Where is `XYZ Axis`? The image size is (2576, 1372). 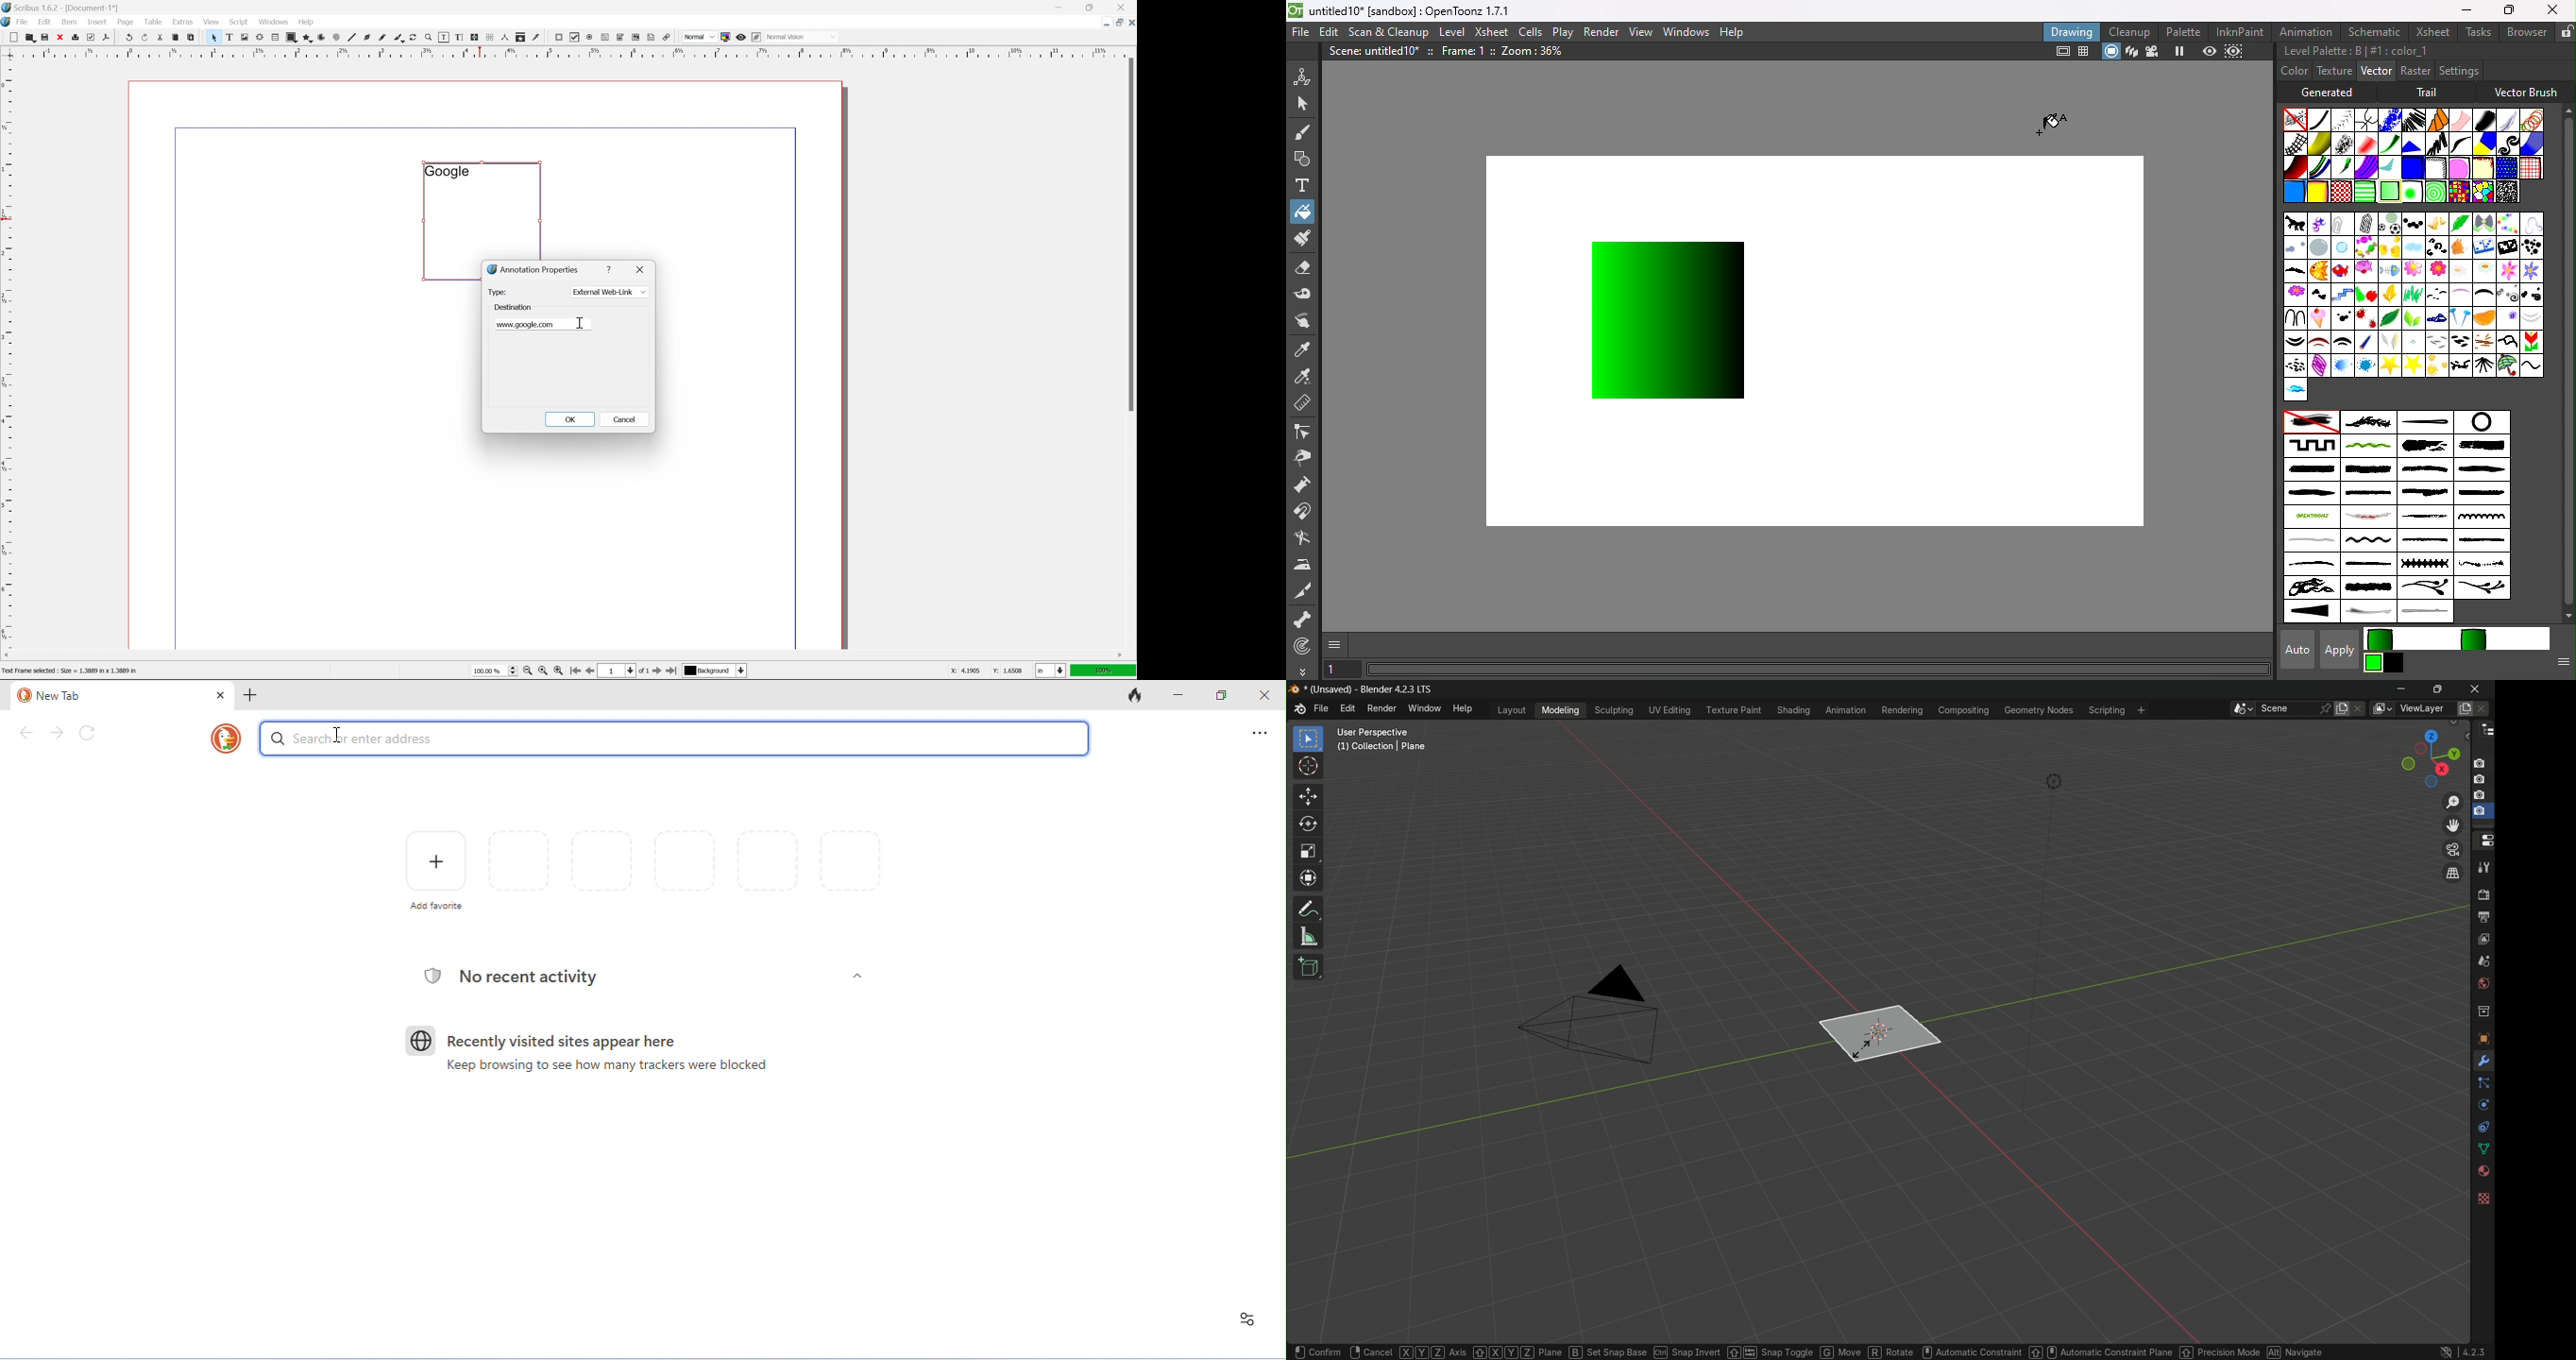
XYZ Axis is located at coordinates (1432, 1348).